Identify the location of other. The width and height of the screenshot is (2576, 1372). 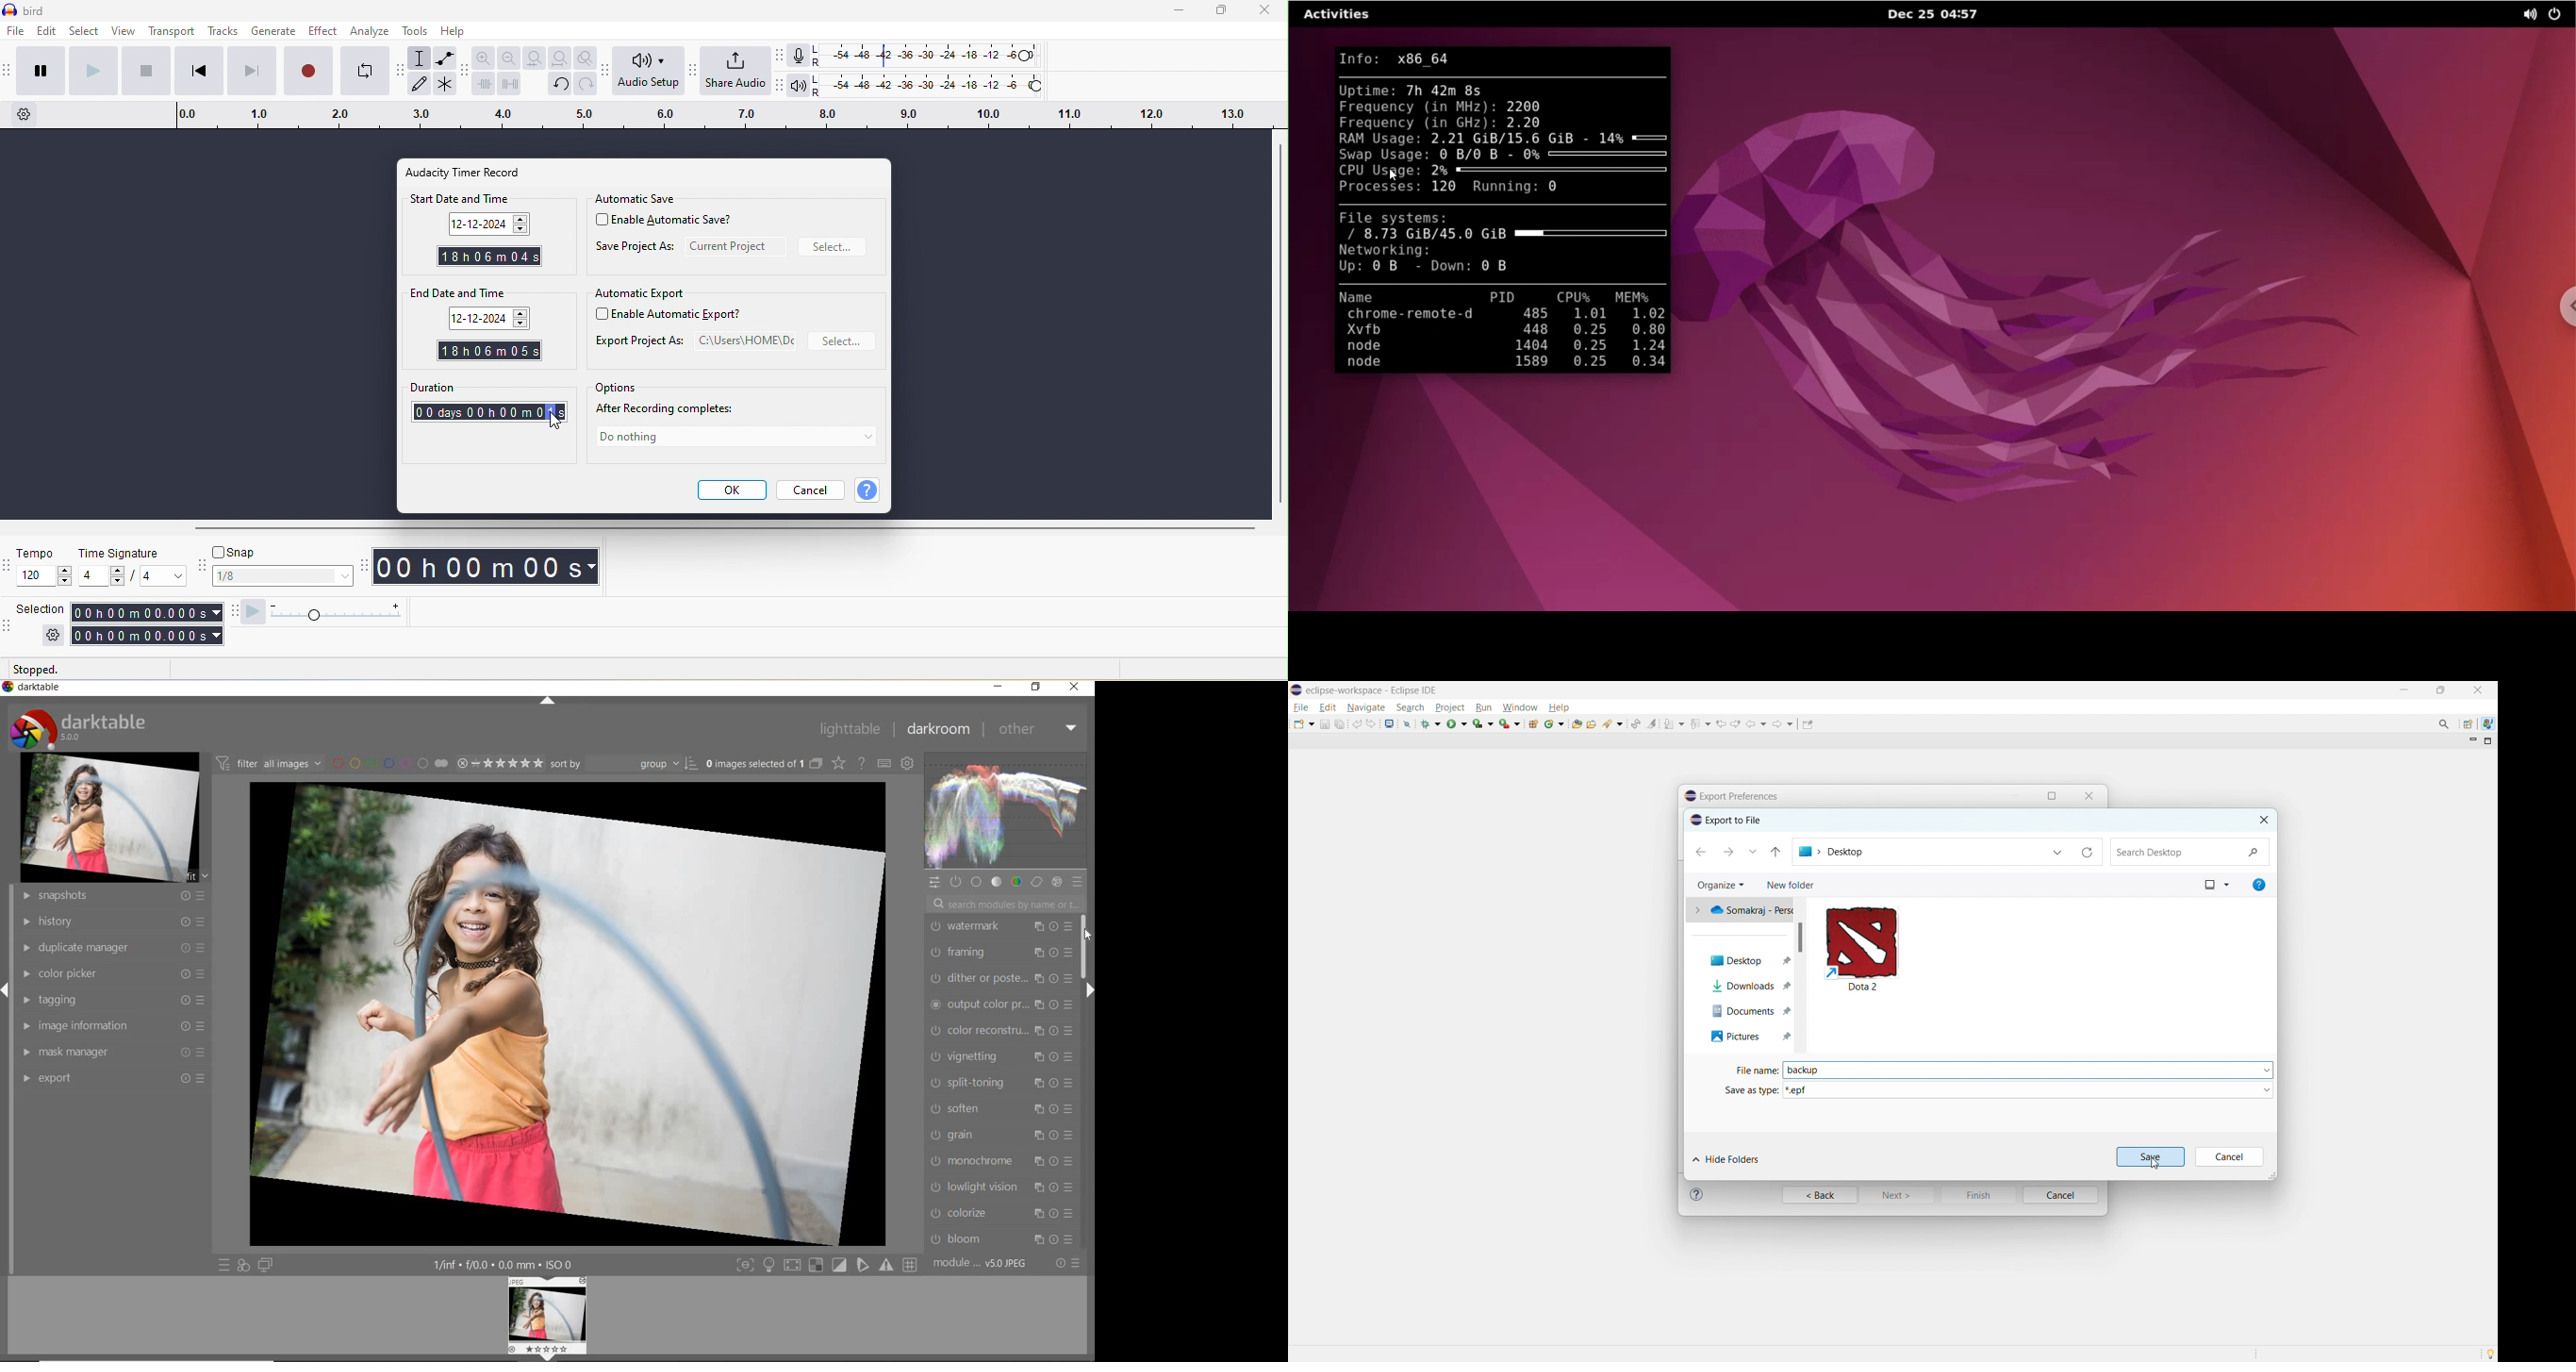
(1036, 729).